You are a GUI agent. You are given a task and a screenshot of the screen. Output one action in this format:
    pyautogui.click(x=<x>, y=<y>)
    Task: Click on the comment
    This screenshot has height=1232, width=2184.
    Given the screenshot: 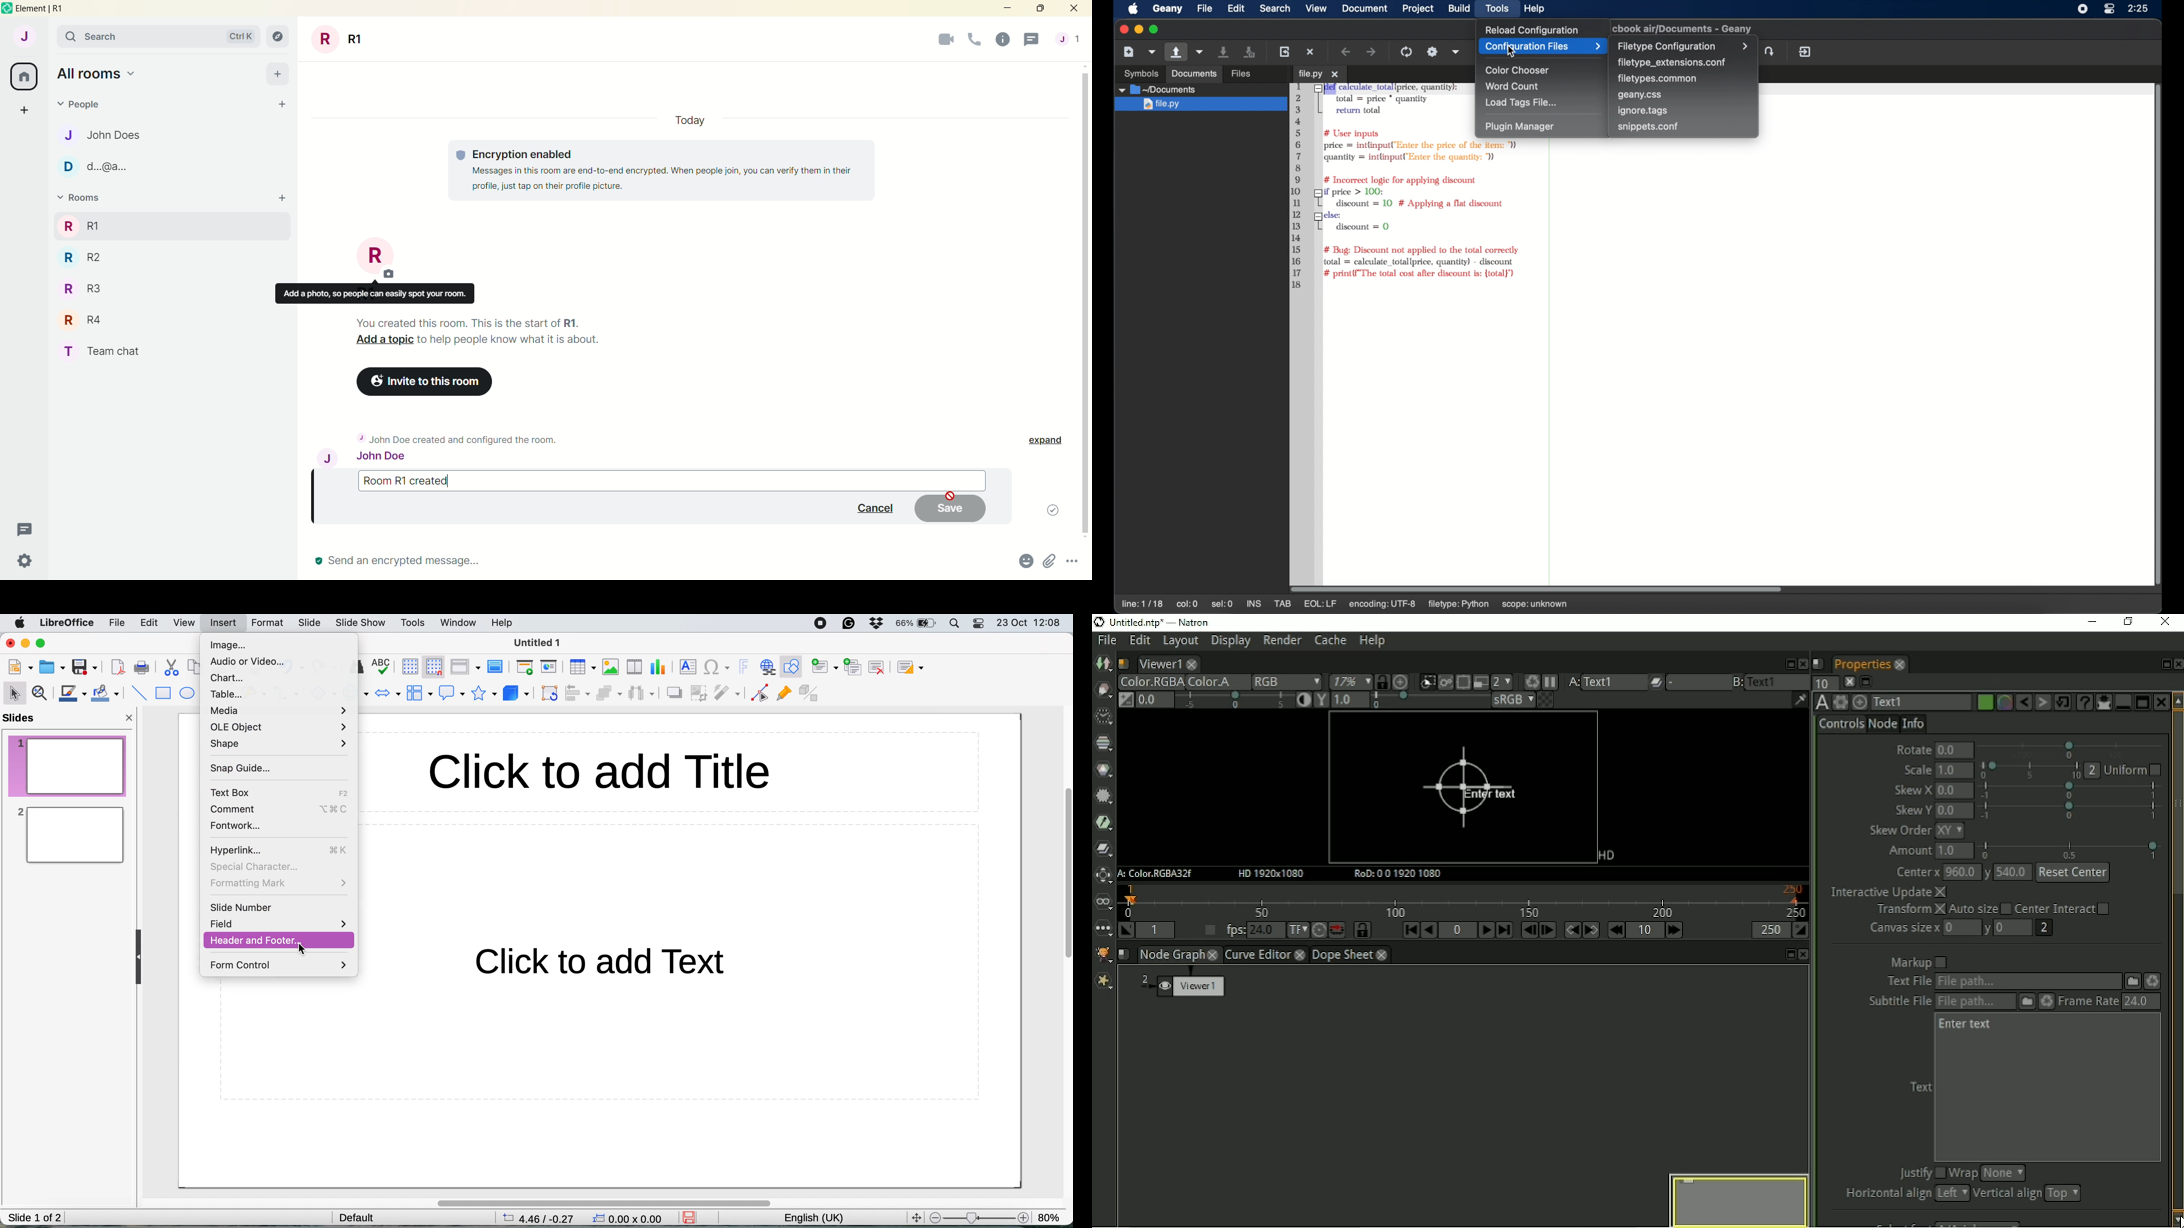 What is the action you would take?
    pyautogui.click(x=241, y=809)
    